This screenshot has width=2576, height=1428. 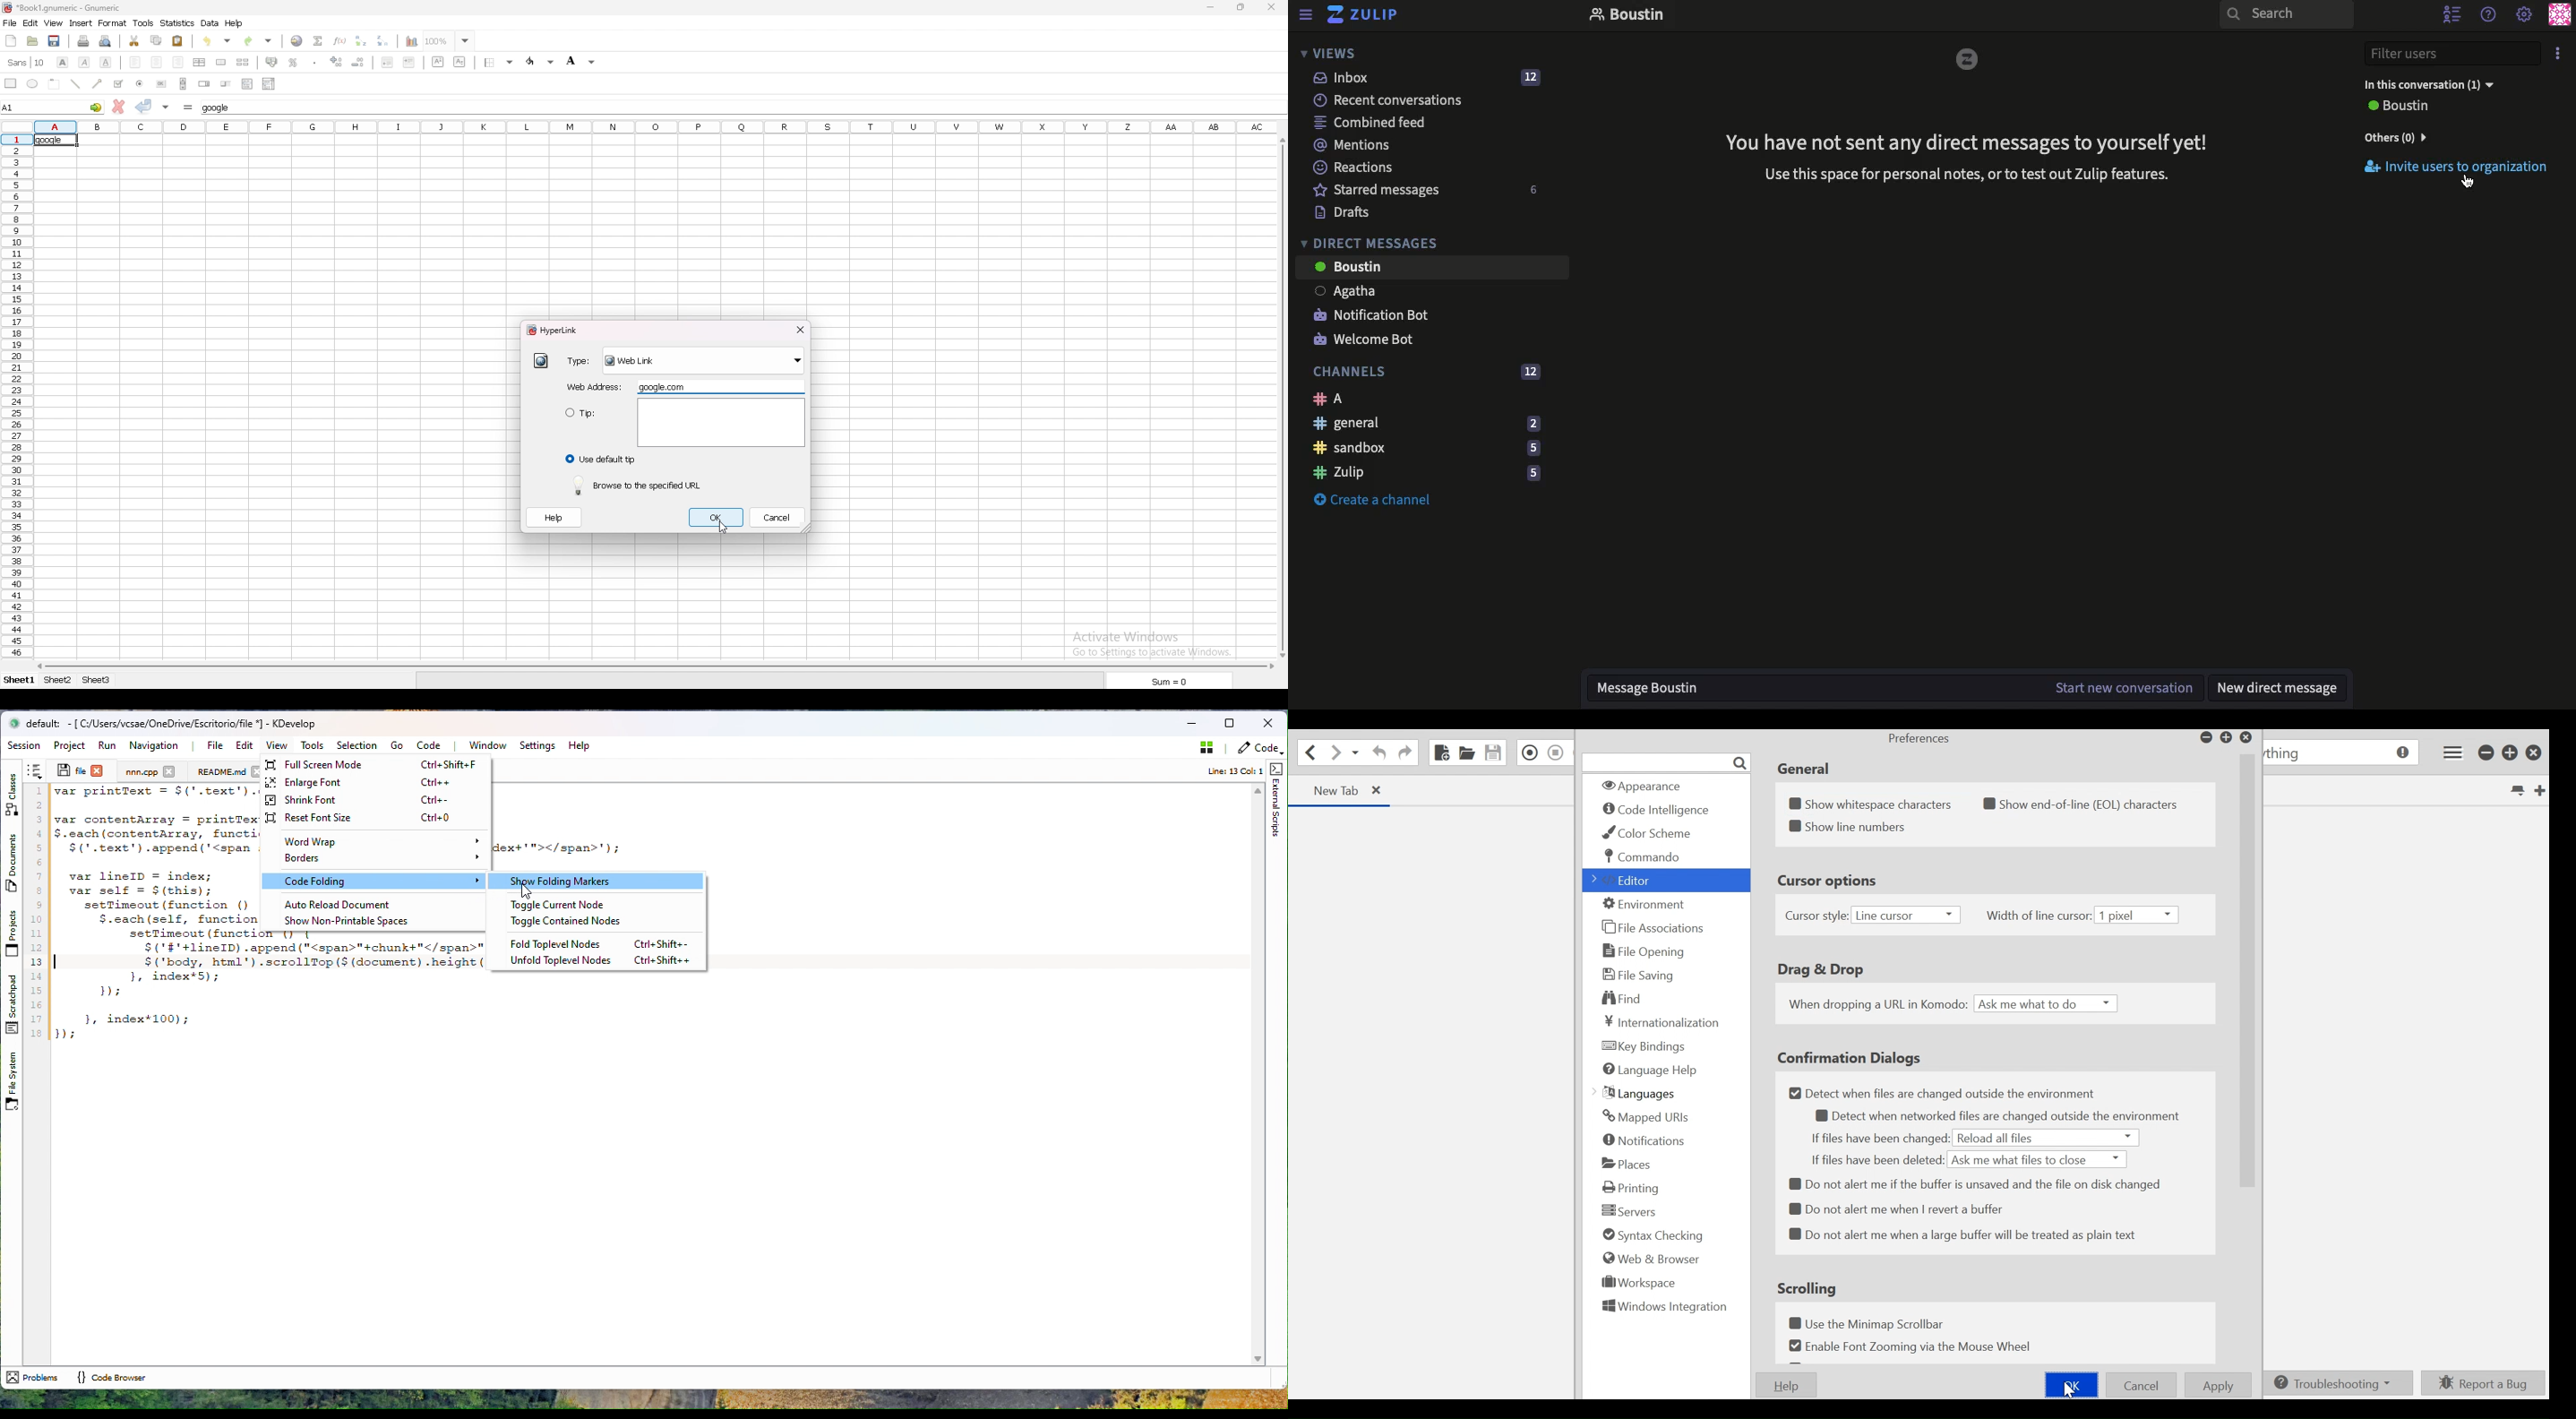 What do you see at coordinates (2555, 54) in the screenshot?
I see `Options` at bounding box center [2555, 54].